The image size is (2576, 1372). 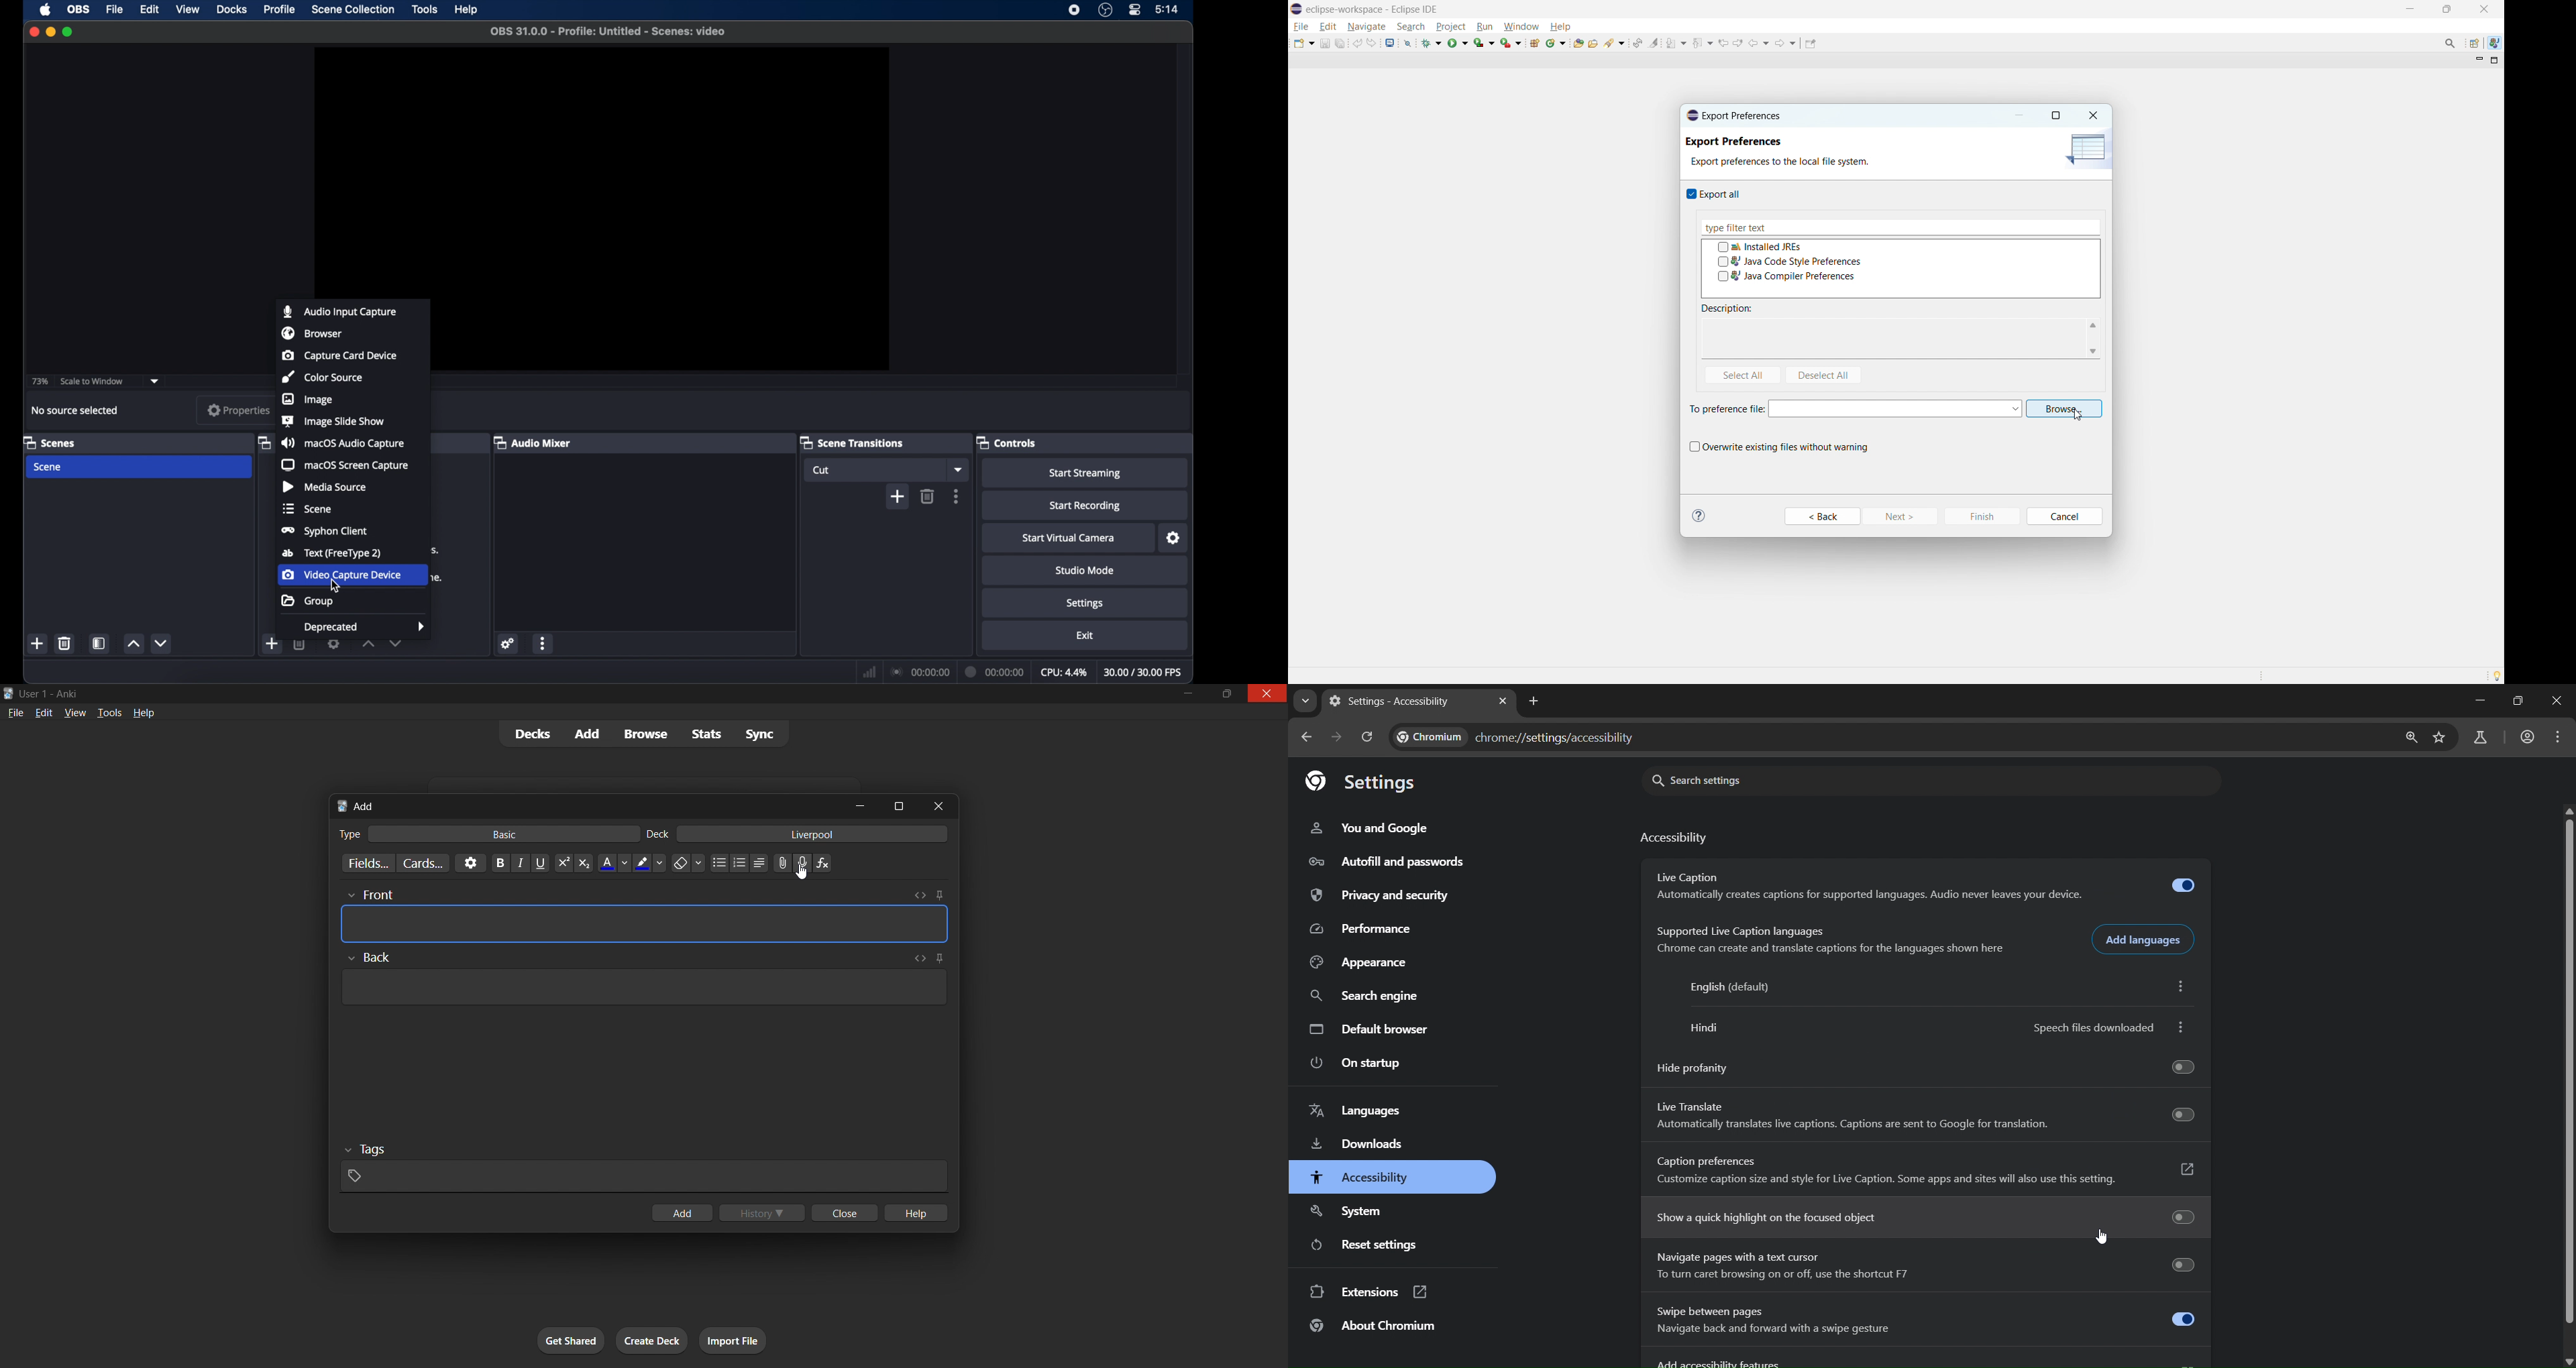 What do you see at coordinates (495, 863) in the screenshot?
I see `bold` at bounding box center [495, 863].